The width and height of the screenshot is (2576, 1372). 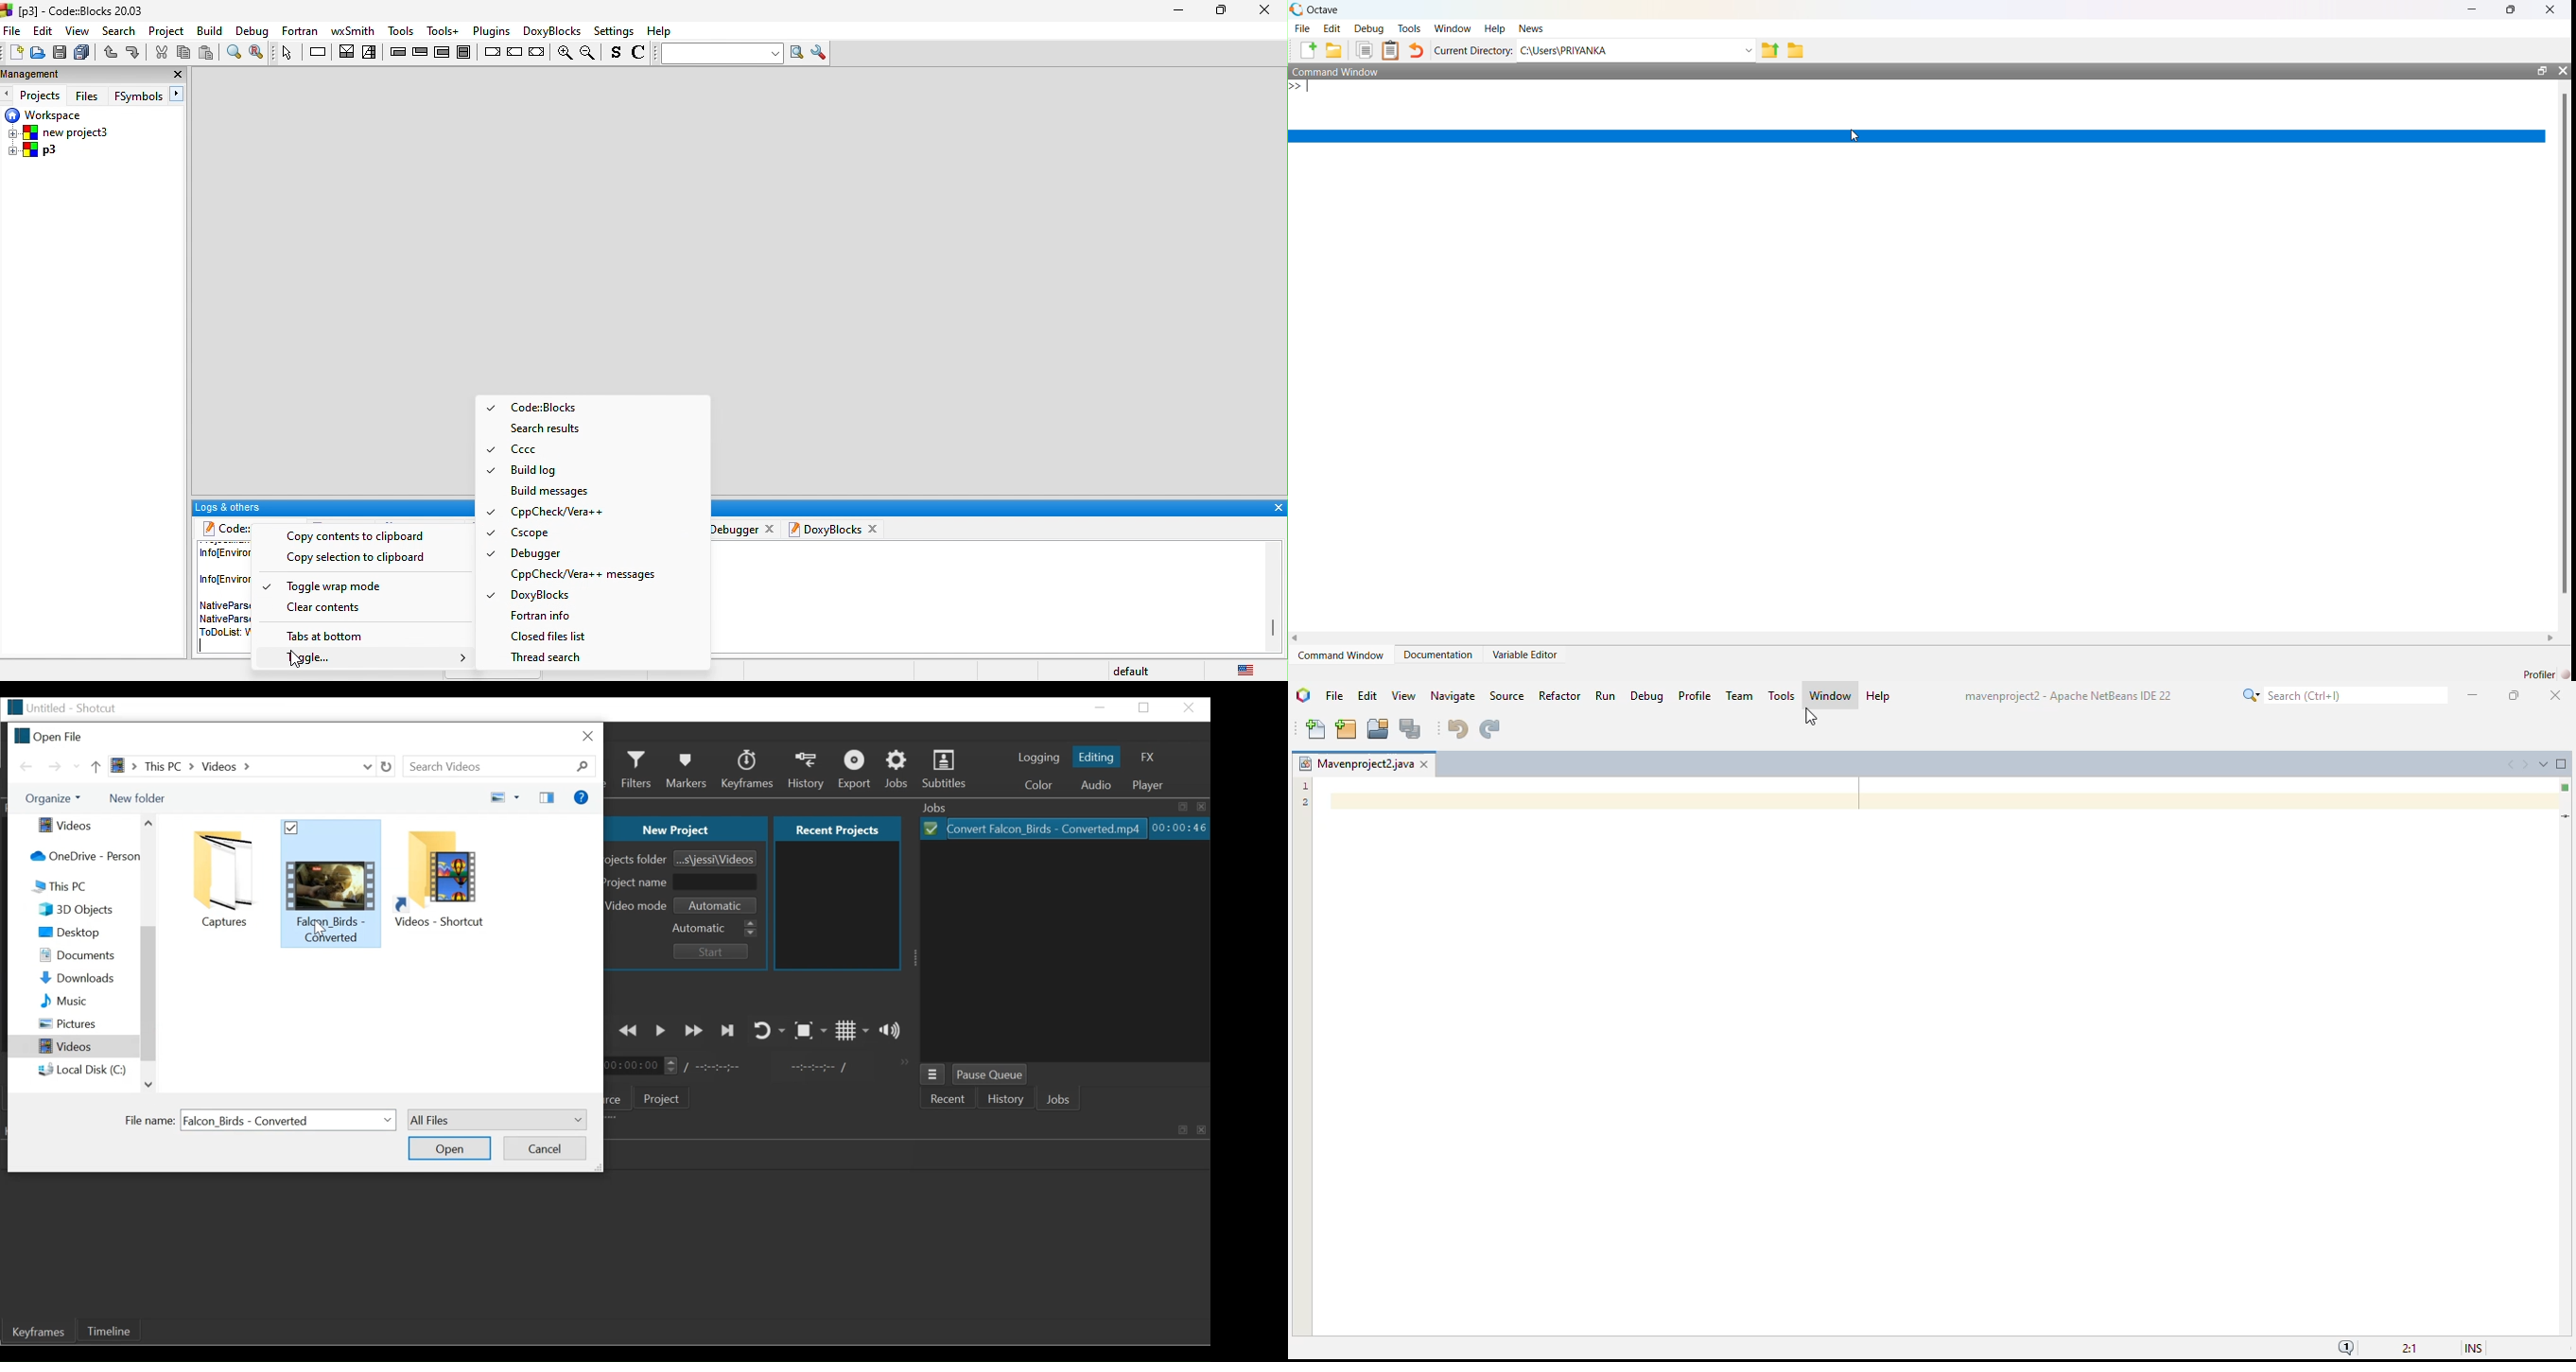 I want to click on Total Duration, so click(x=716, y=1069).